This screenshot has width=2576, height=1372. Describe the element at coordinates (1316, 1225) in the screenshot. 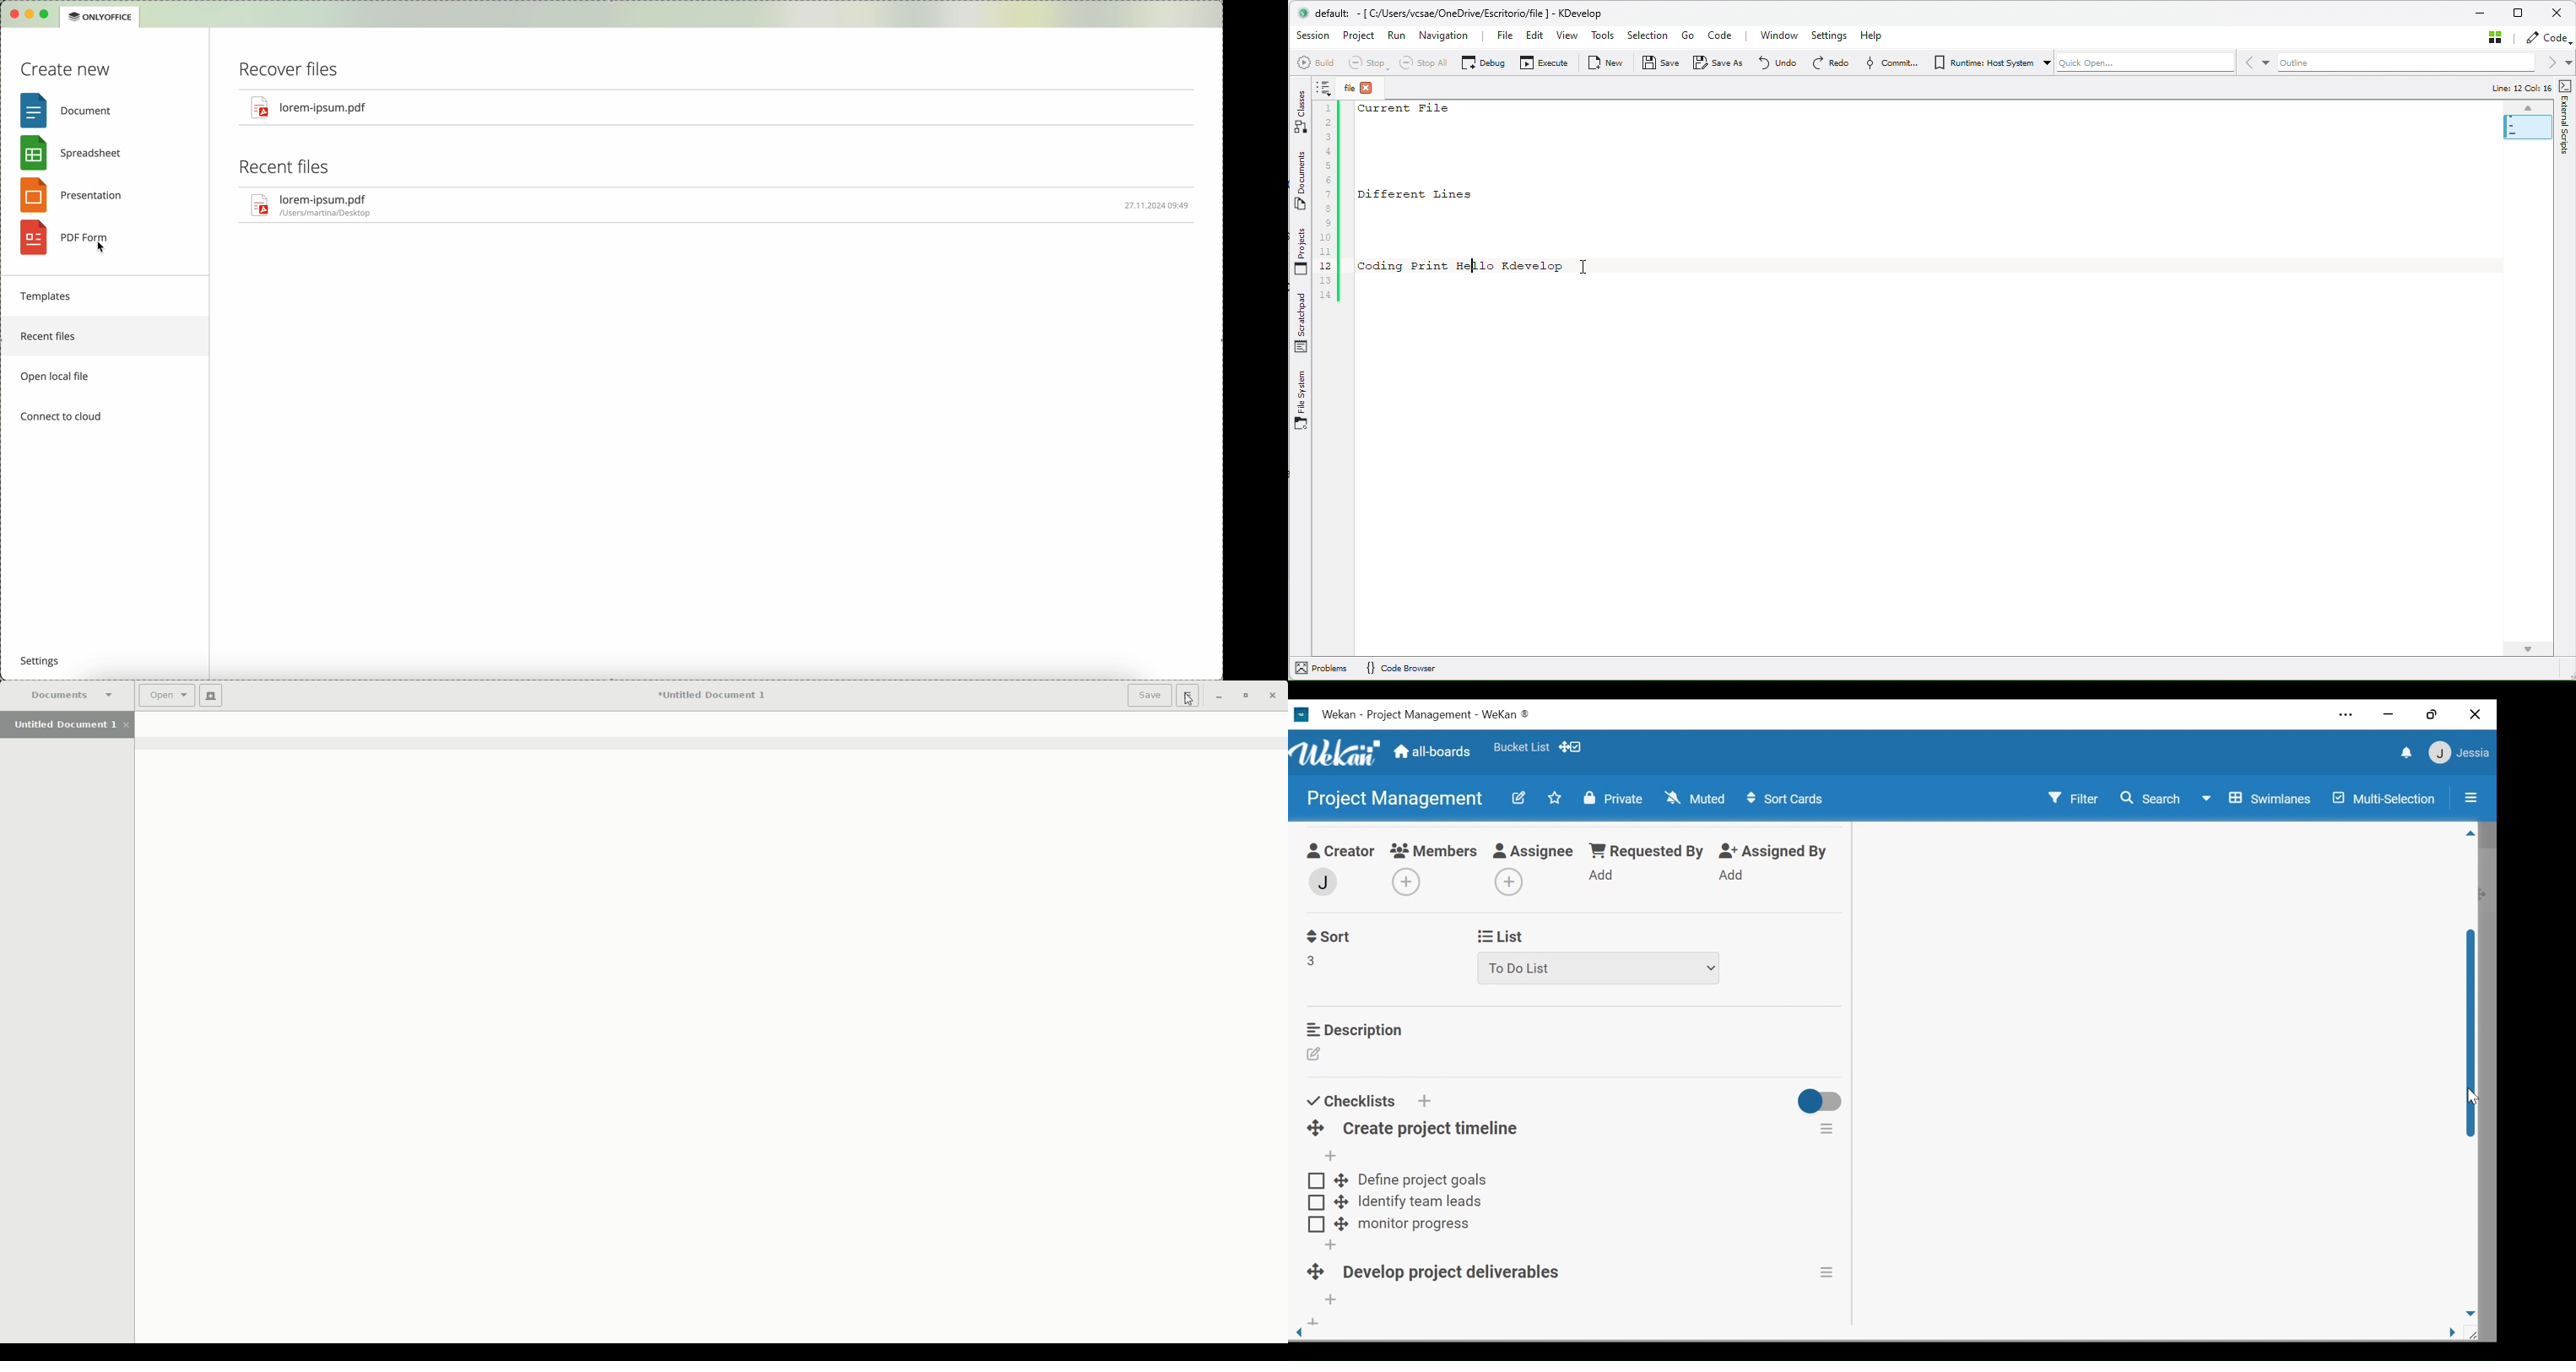

I see `(un)check` at that location.